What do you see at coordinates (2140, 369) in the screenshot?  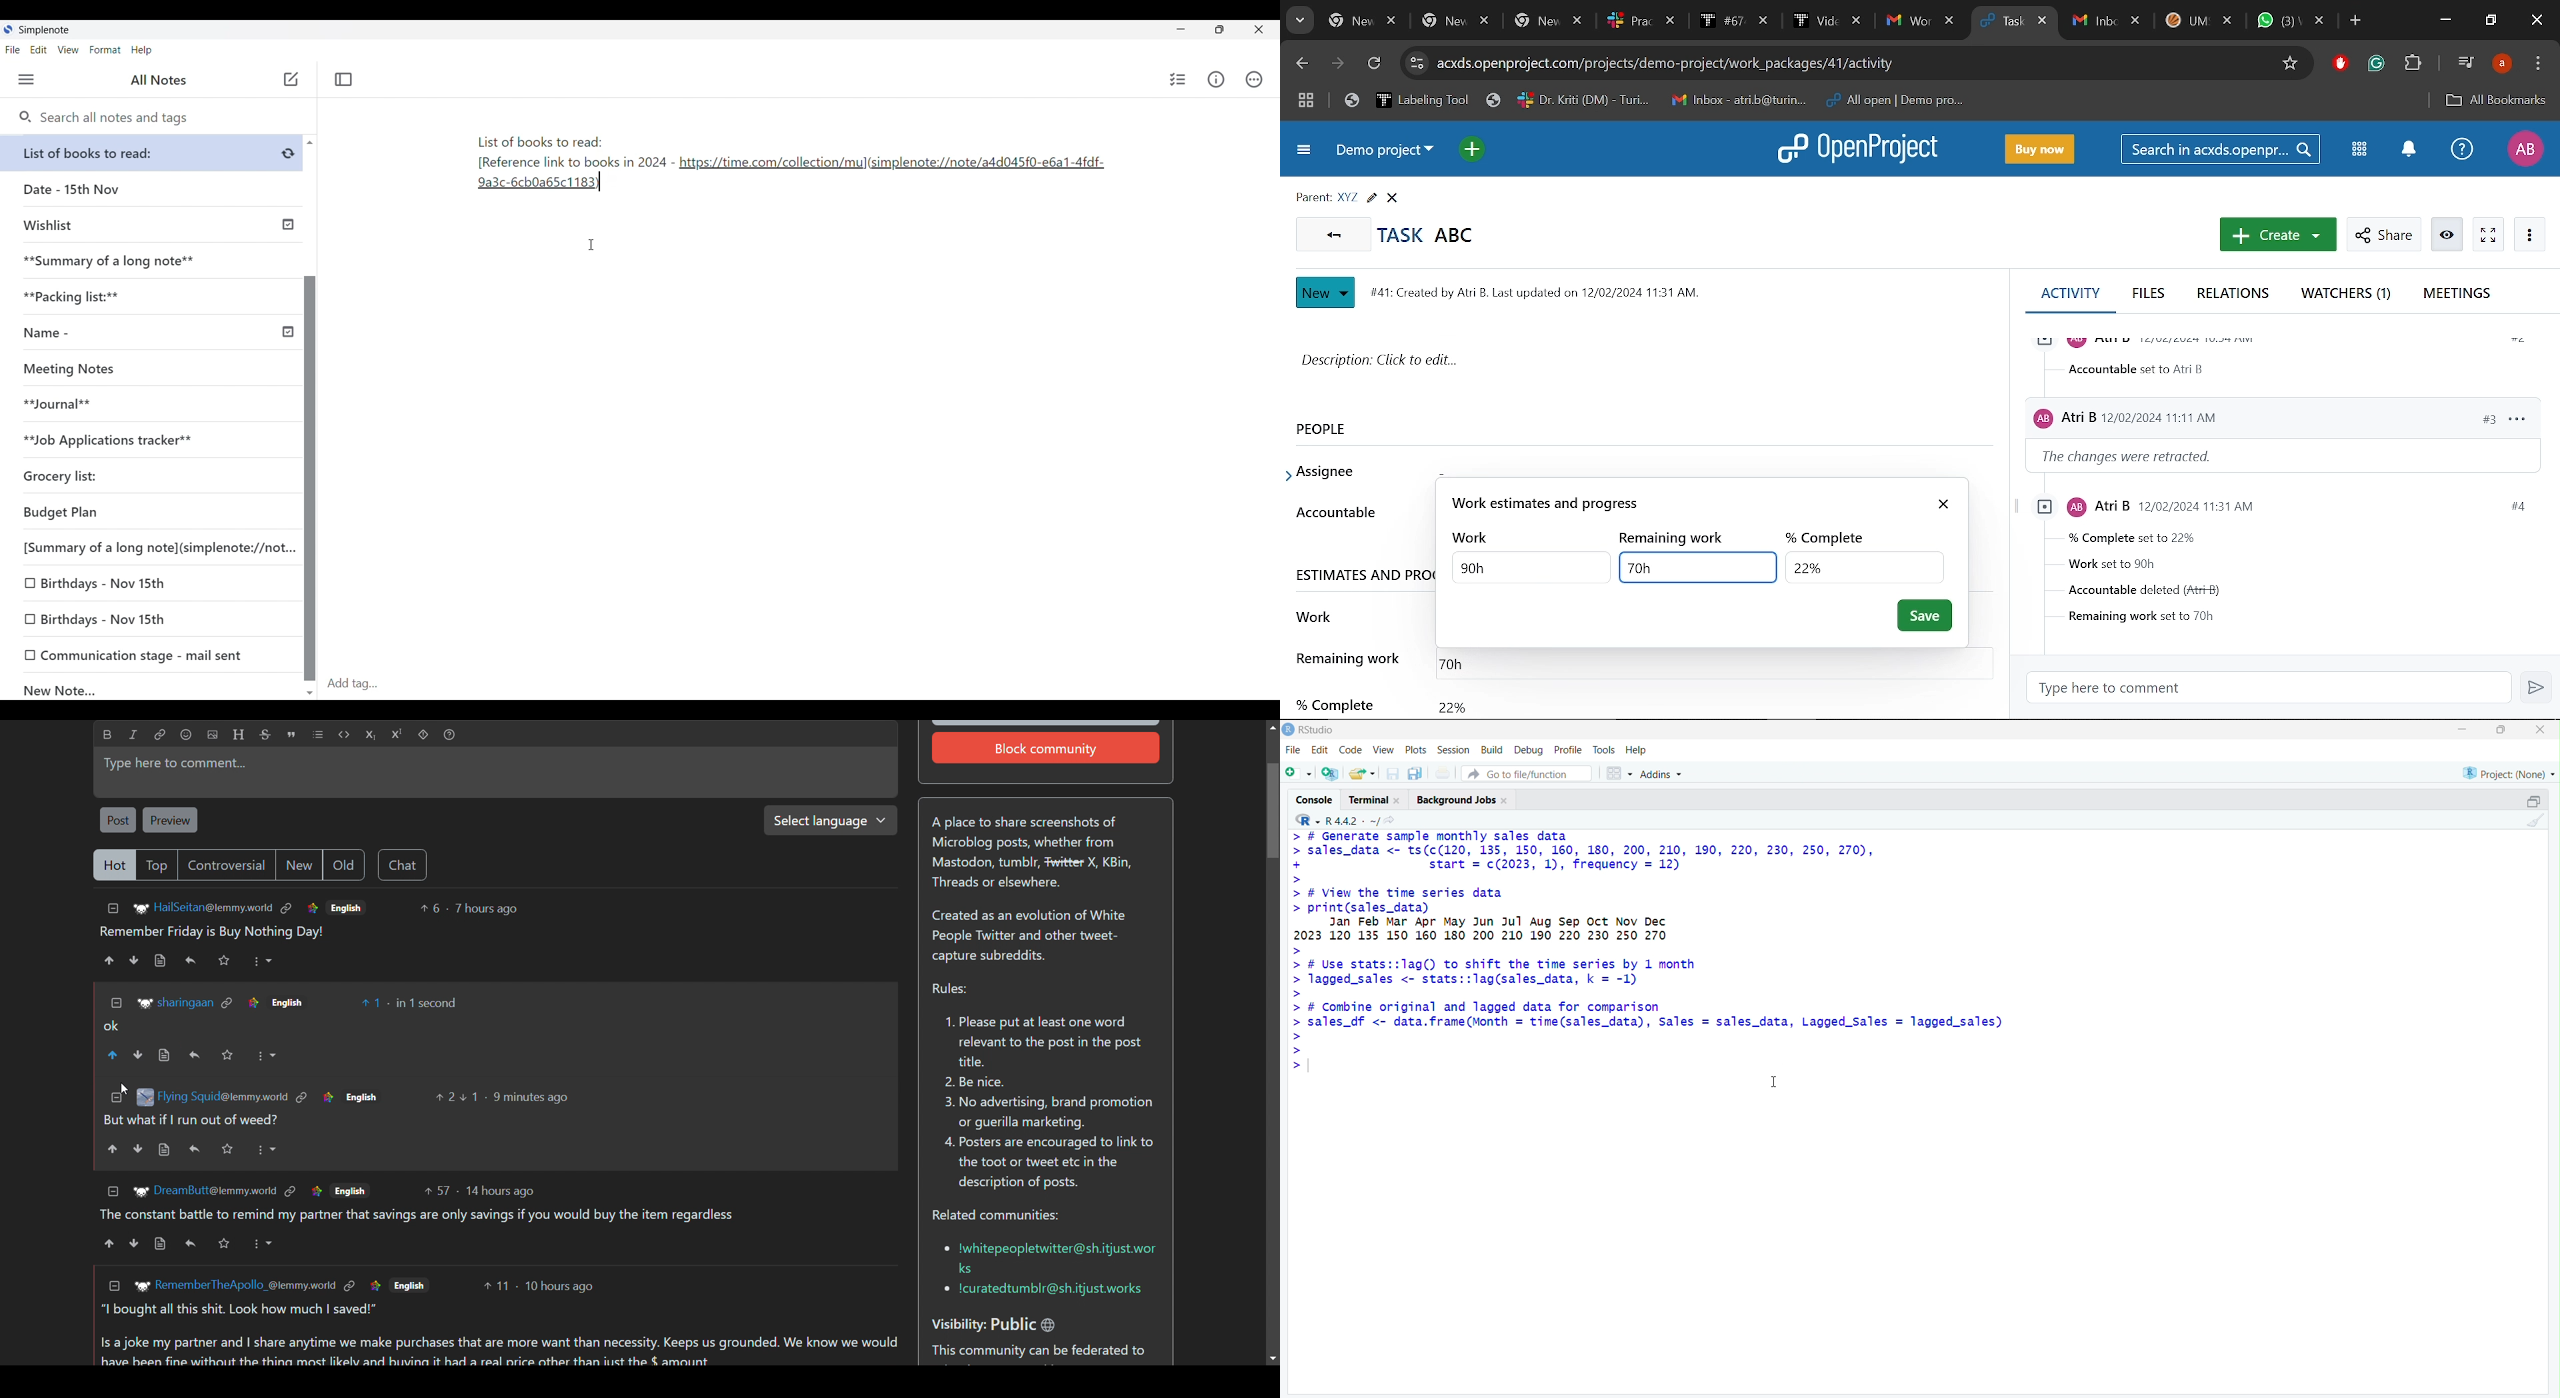 I see `accountable` at bounding box center [2140, 369].